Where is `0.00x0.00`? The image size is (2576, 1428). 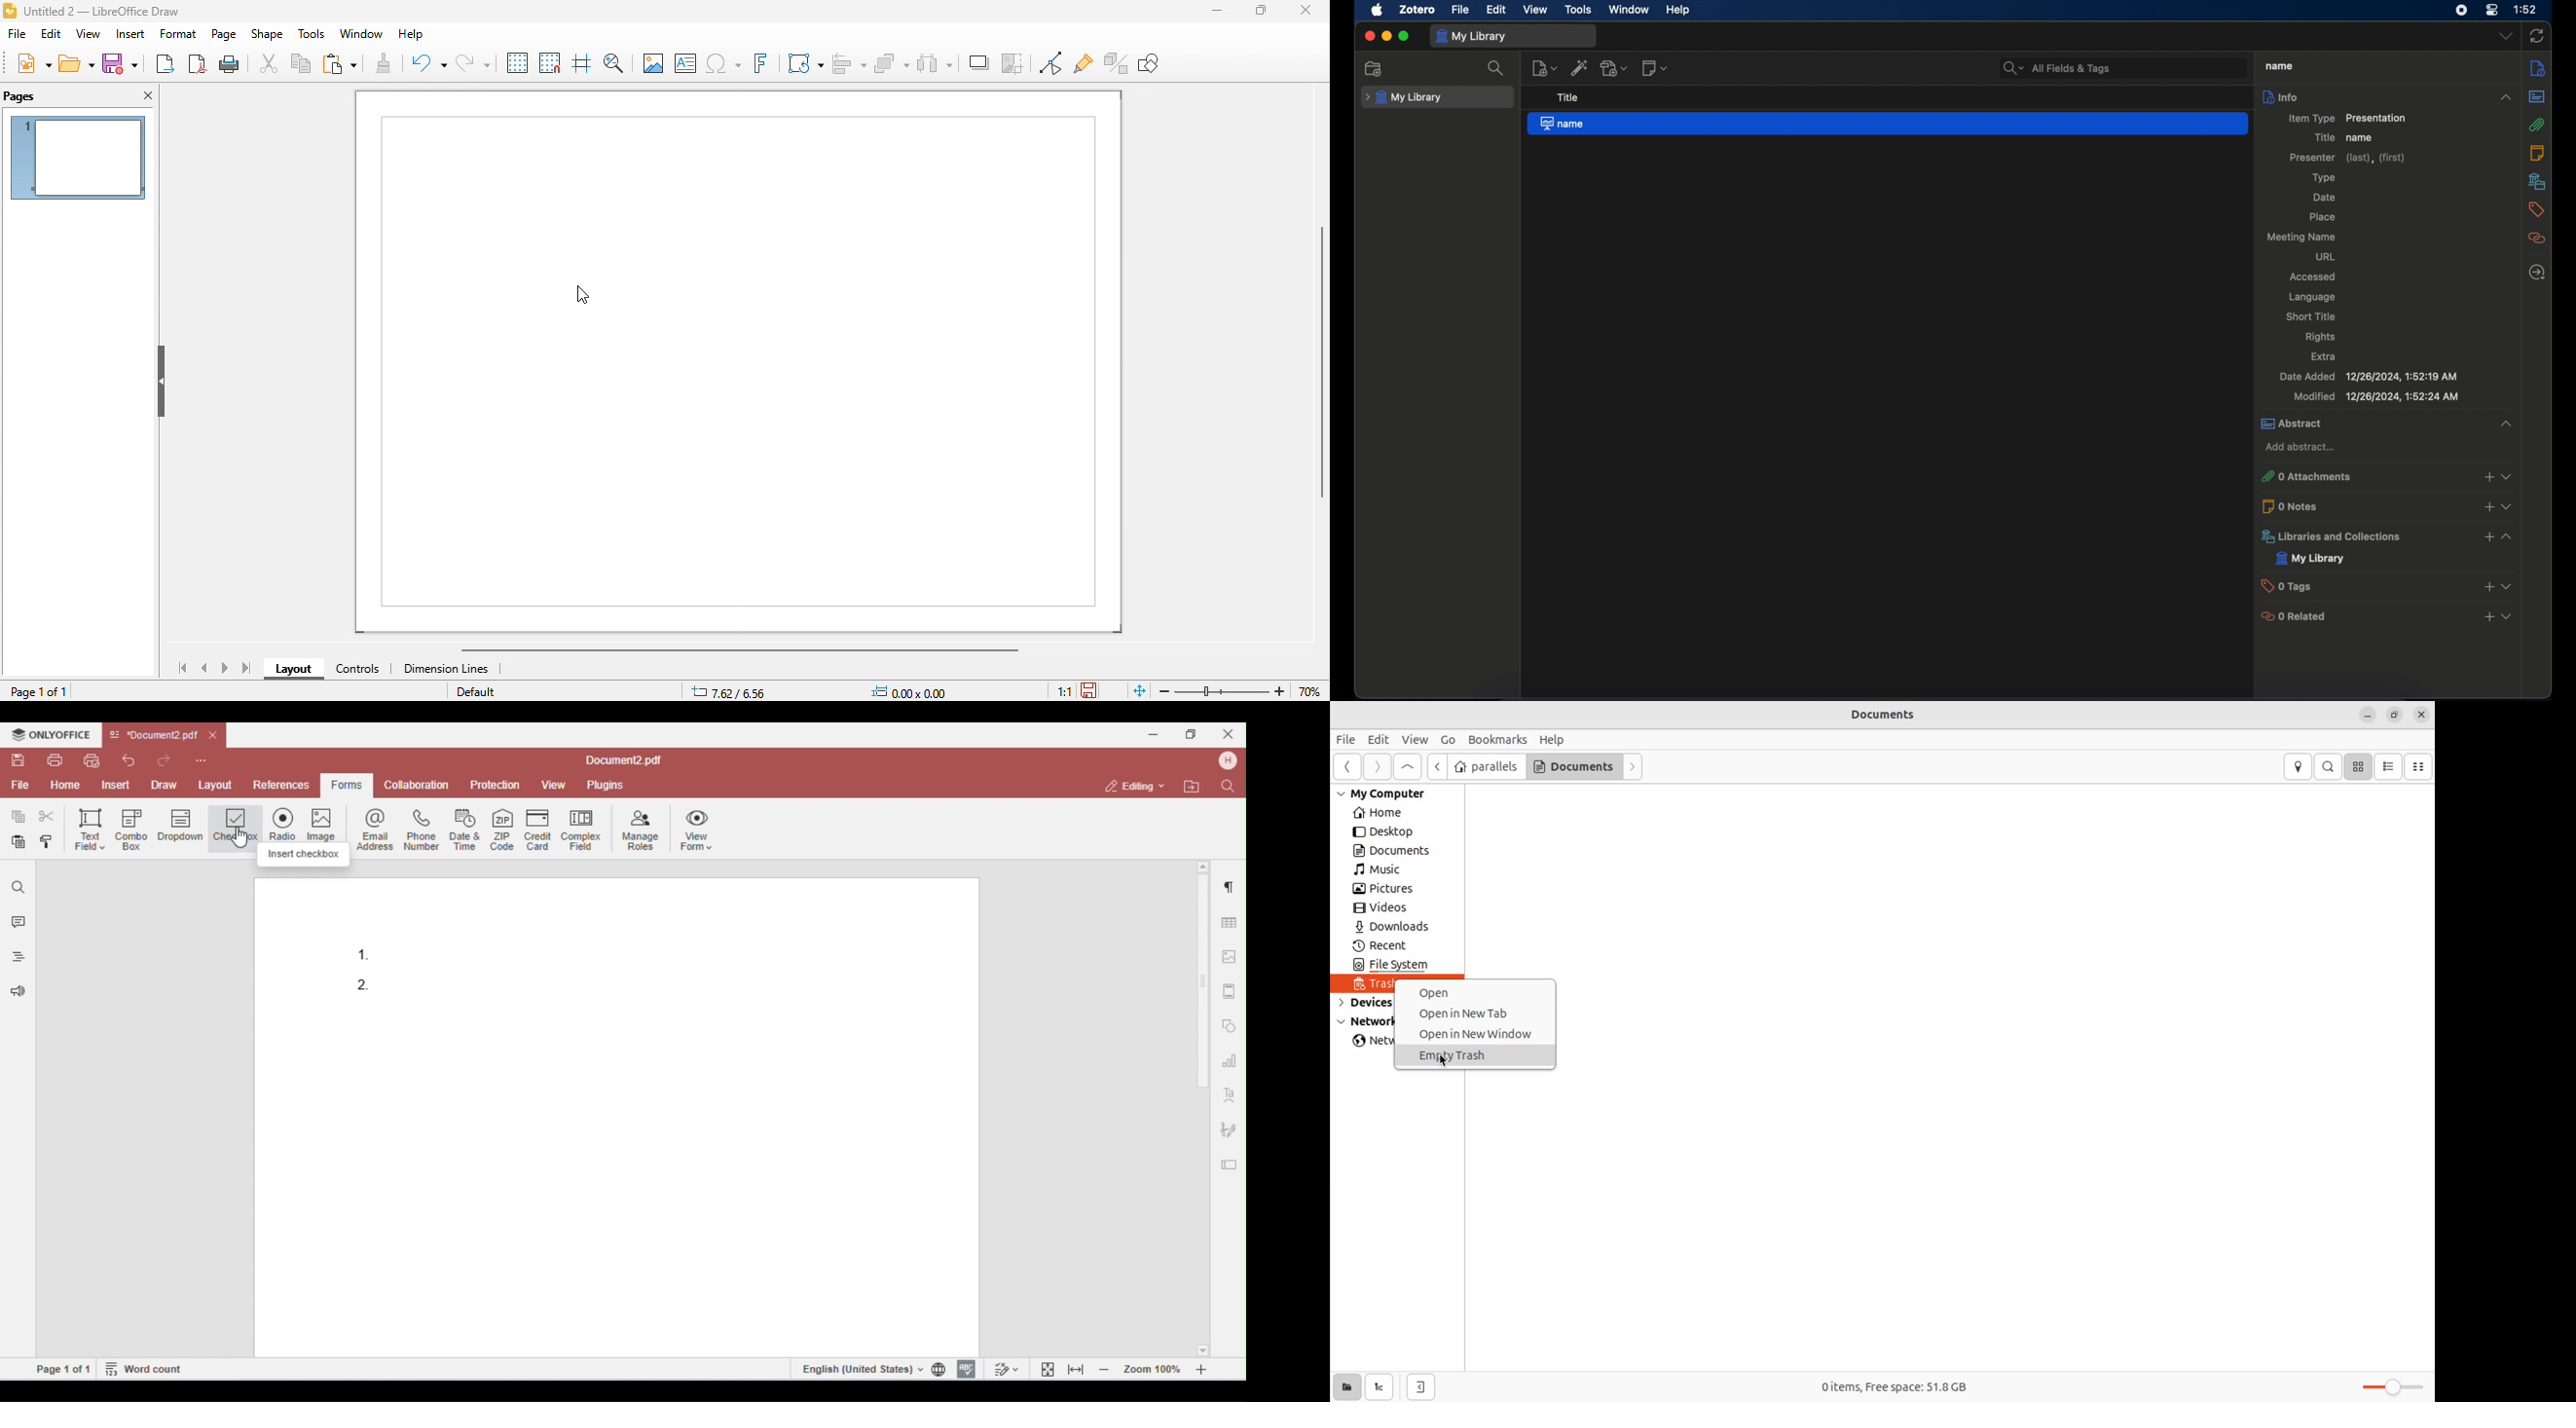 0.00x0.00 is located at coordinates (915, 689).